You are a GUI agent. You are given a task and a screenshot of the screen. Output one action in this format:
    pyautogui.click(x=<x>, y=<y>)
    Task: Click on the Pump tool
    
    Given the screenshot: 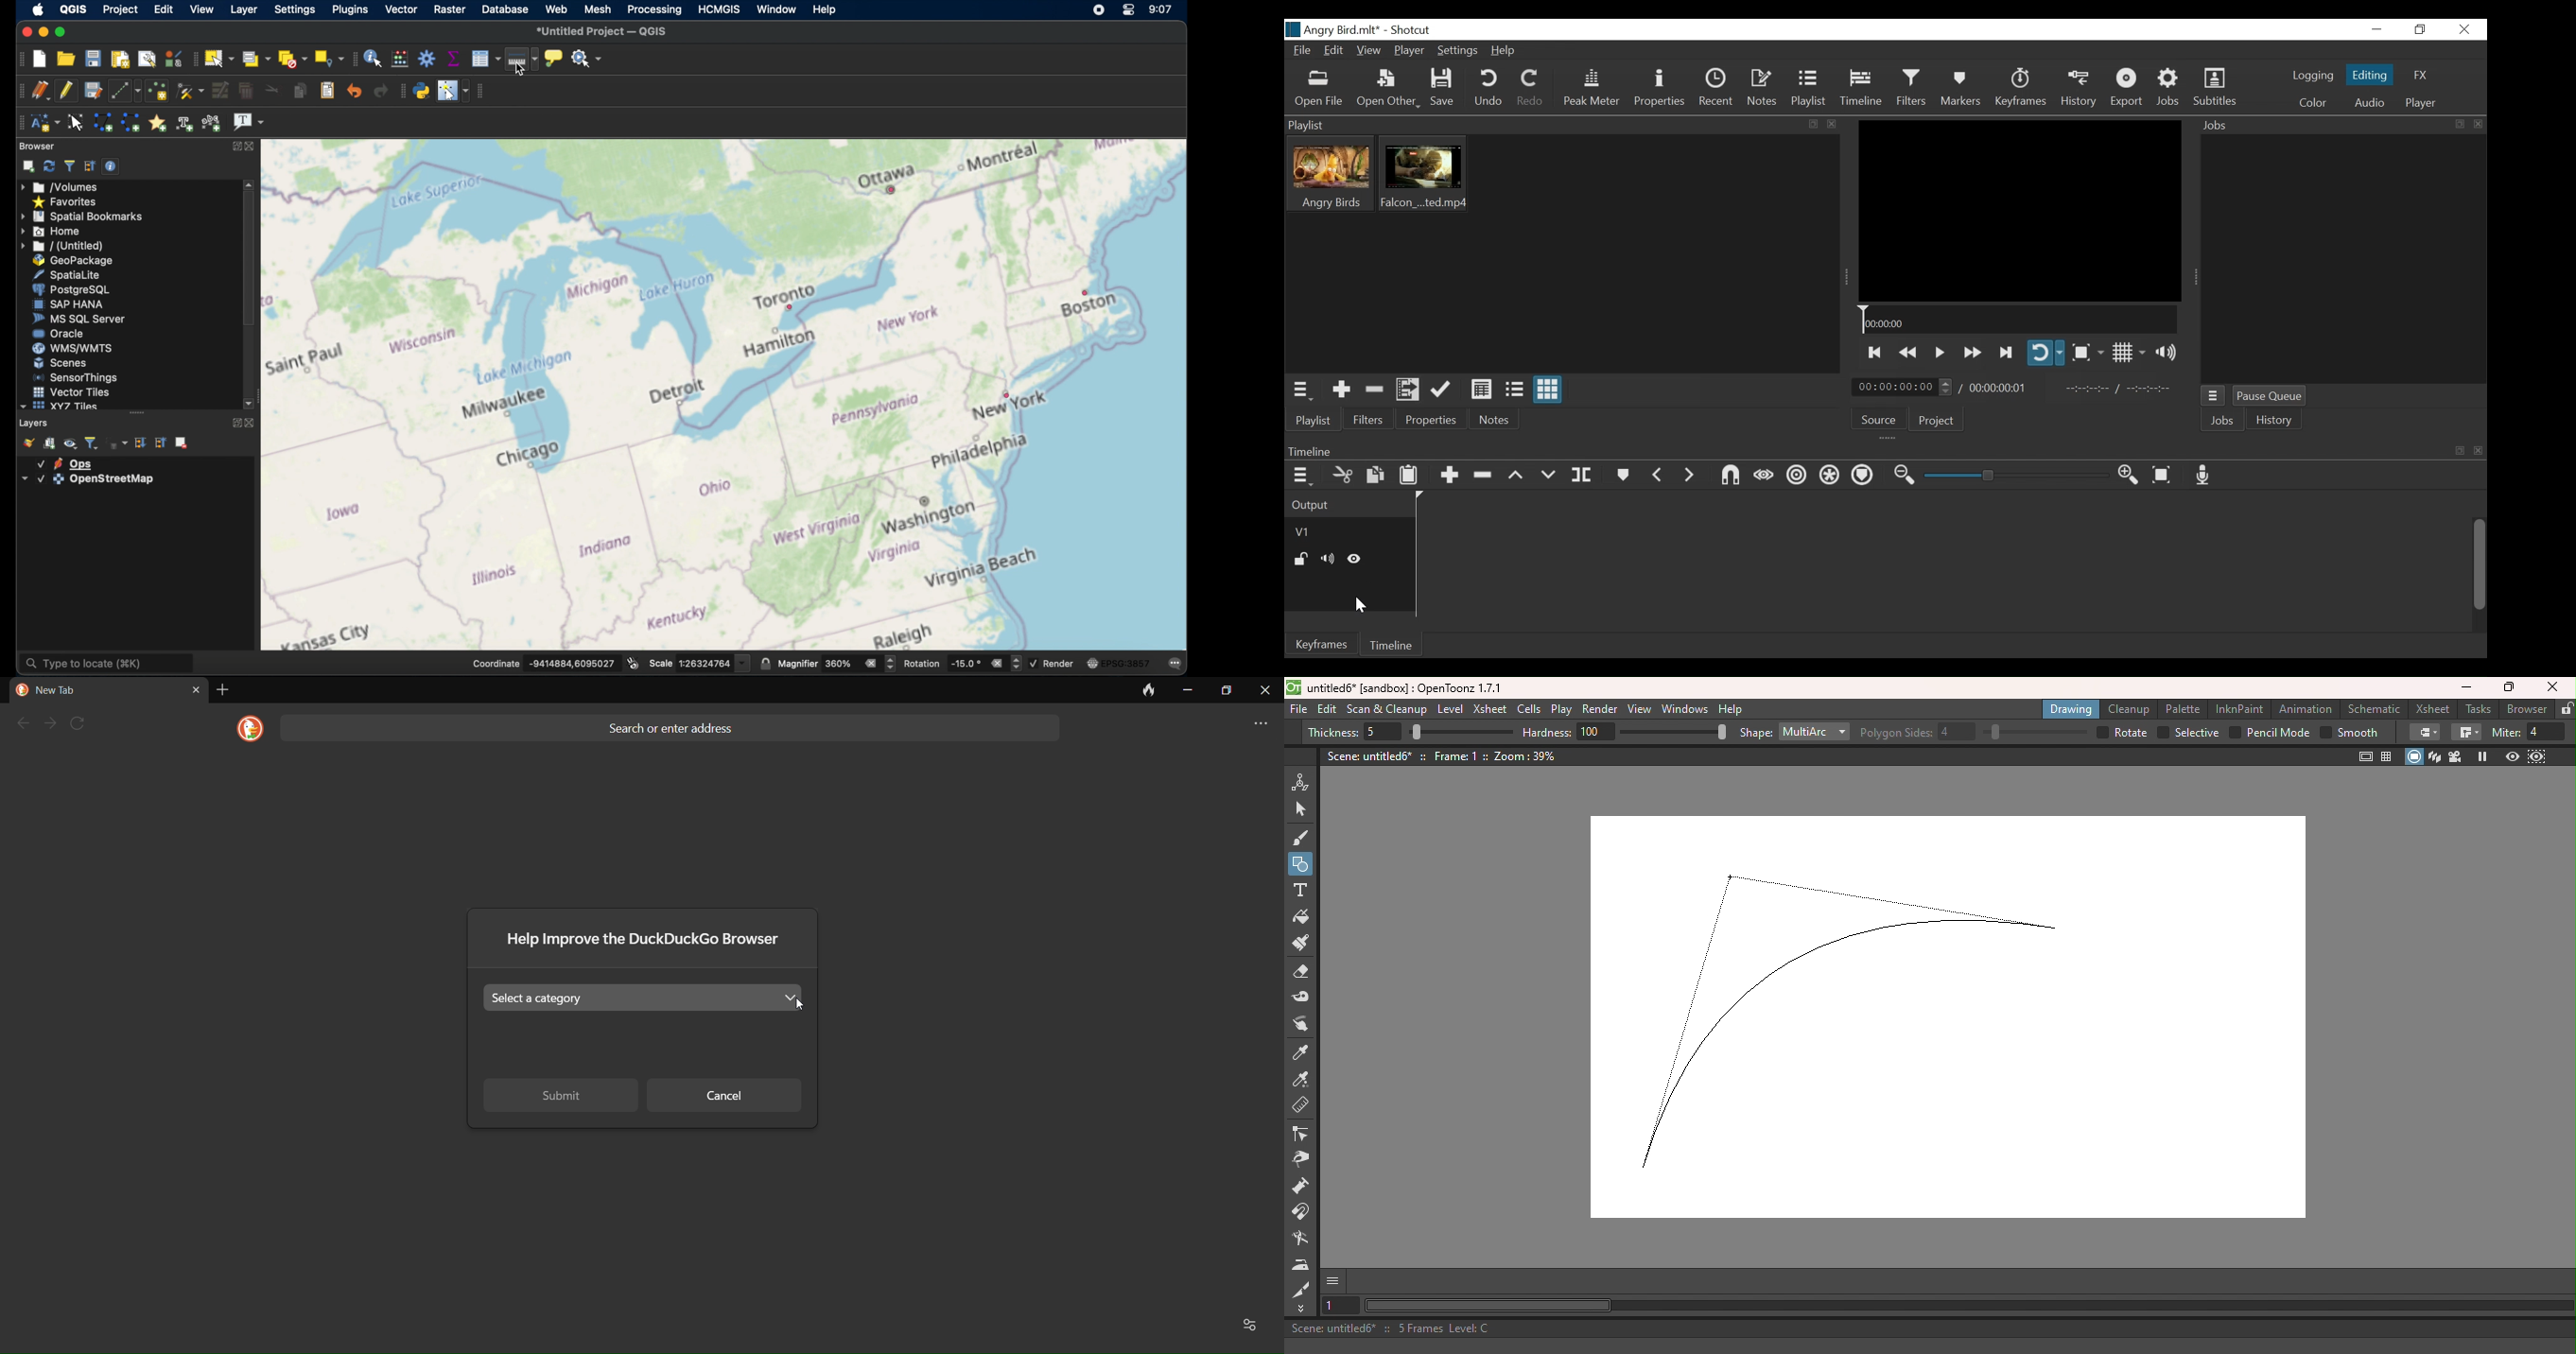 What is the action you would take?
    pyautogui.click(x=1303, y=1187)
    